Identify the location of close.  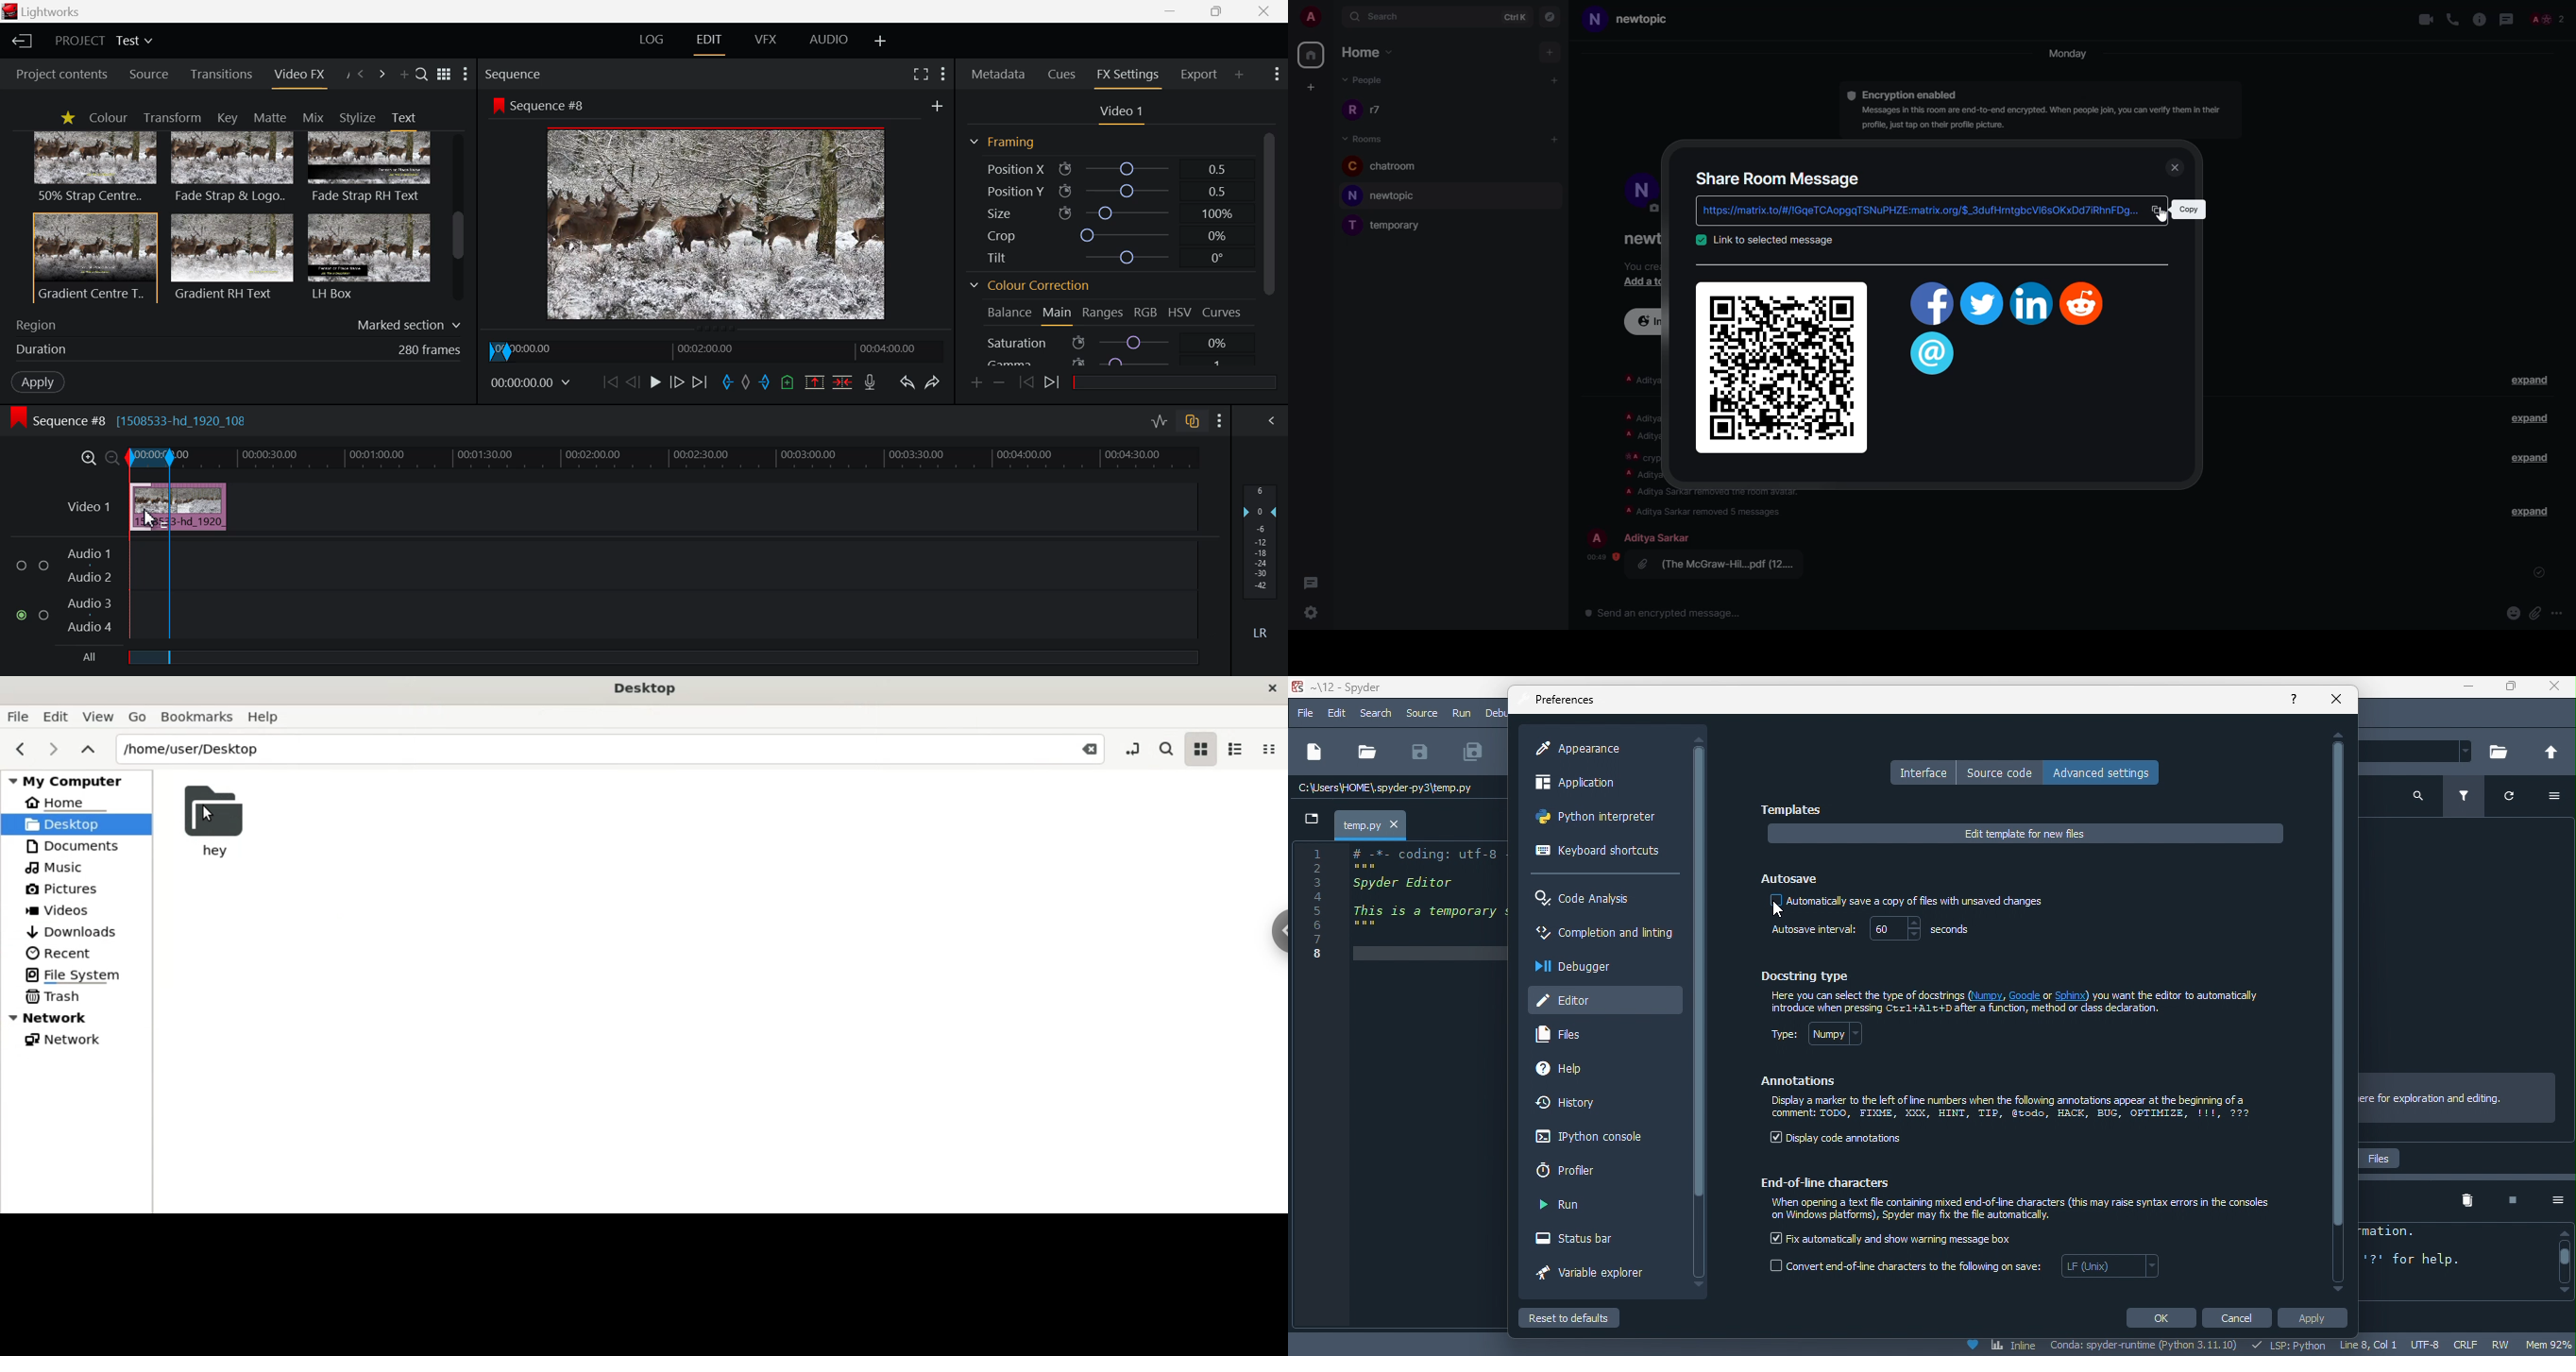
(2337, 700).